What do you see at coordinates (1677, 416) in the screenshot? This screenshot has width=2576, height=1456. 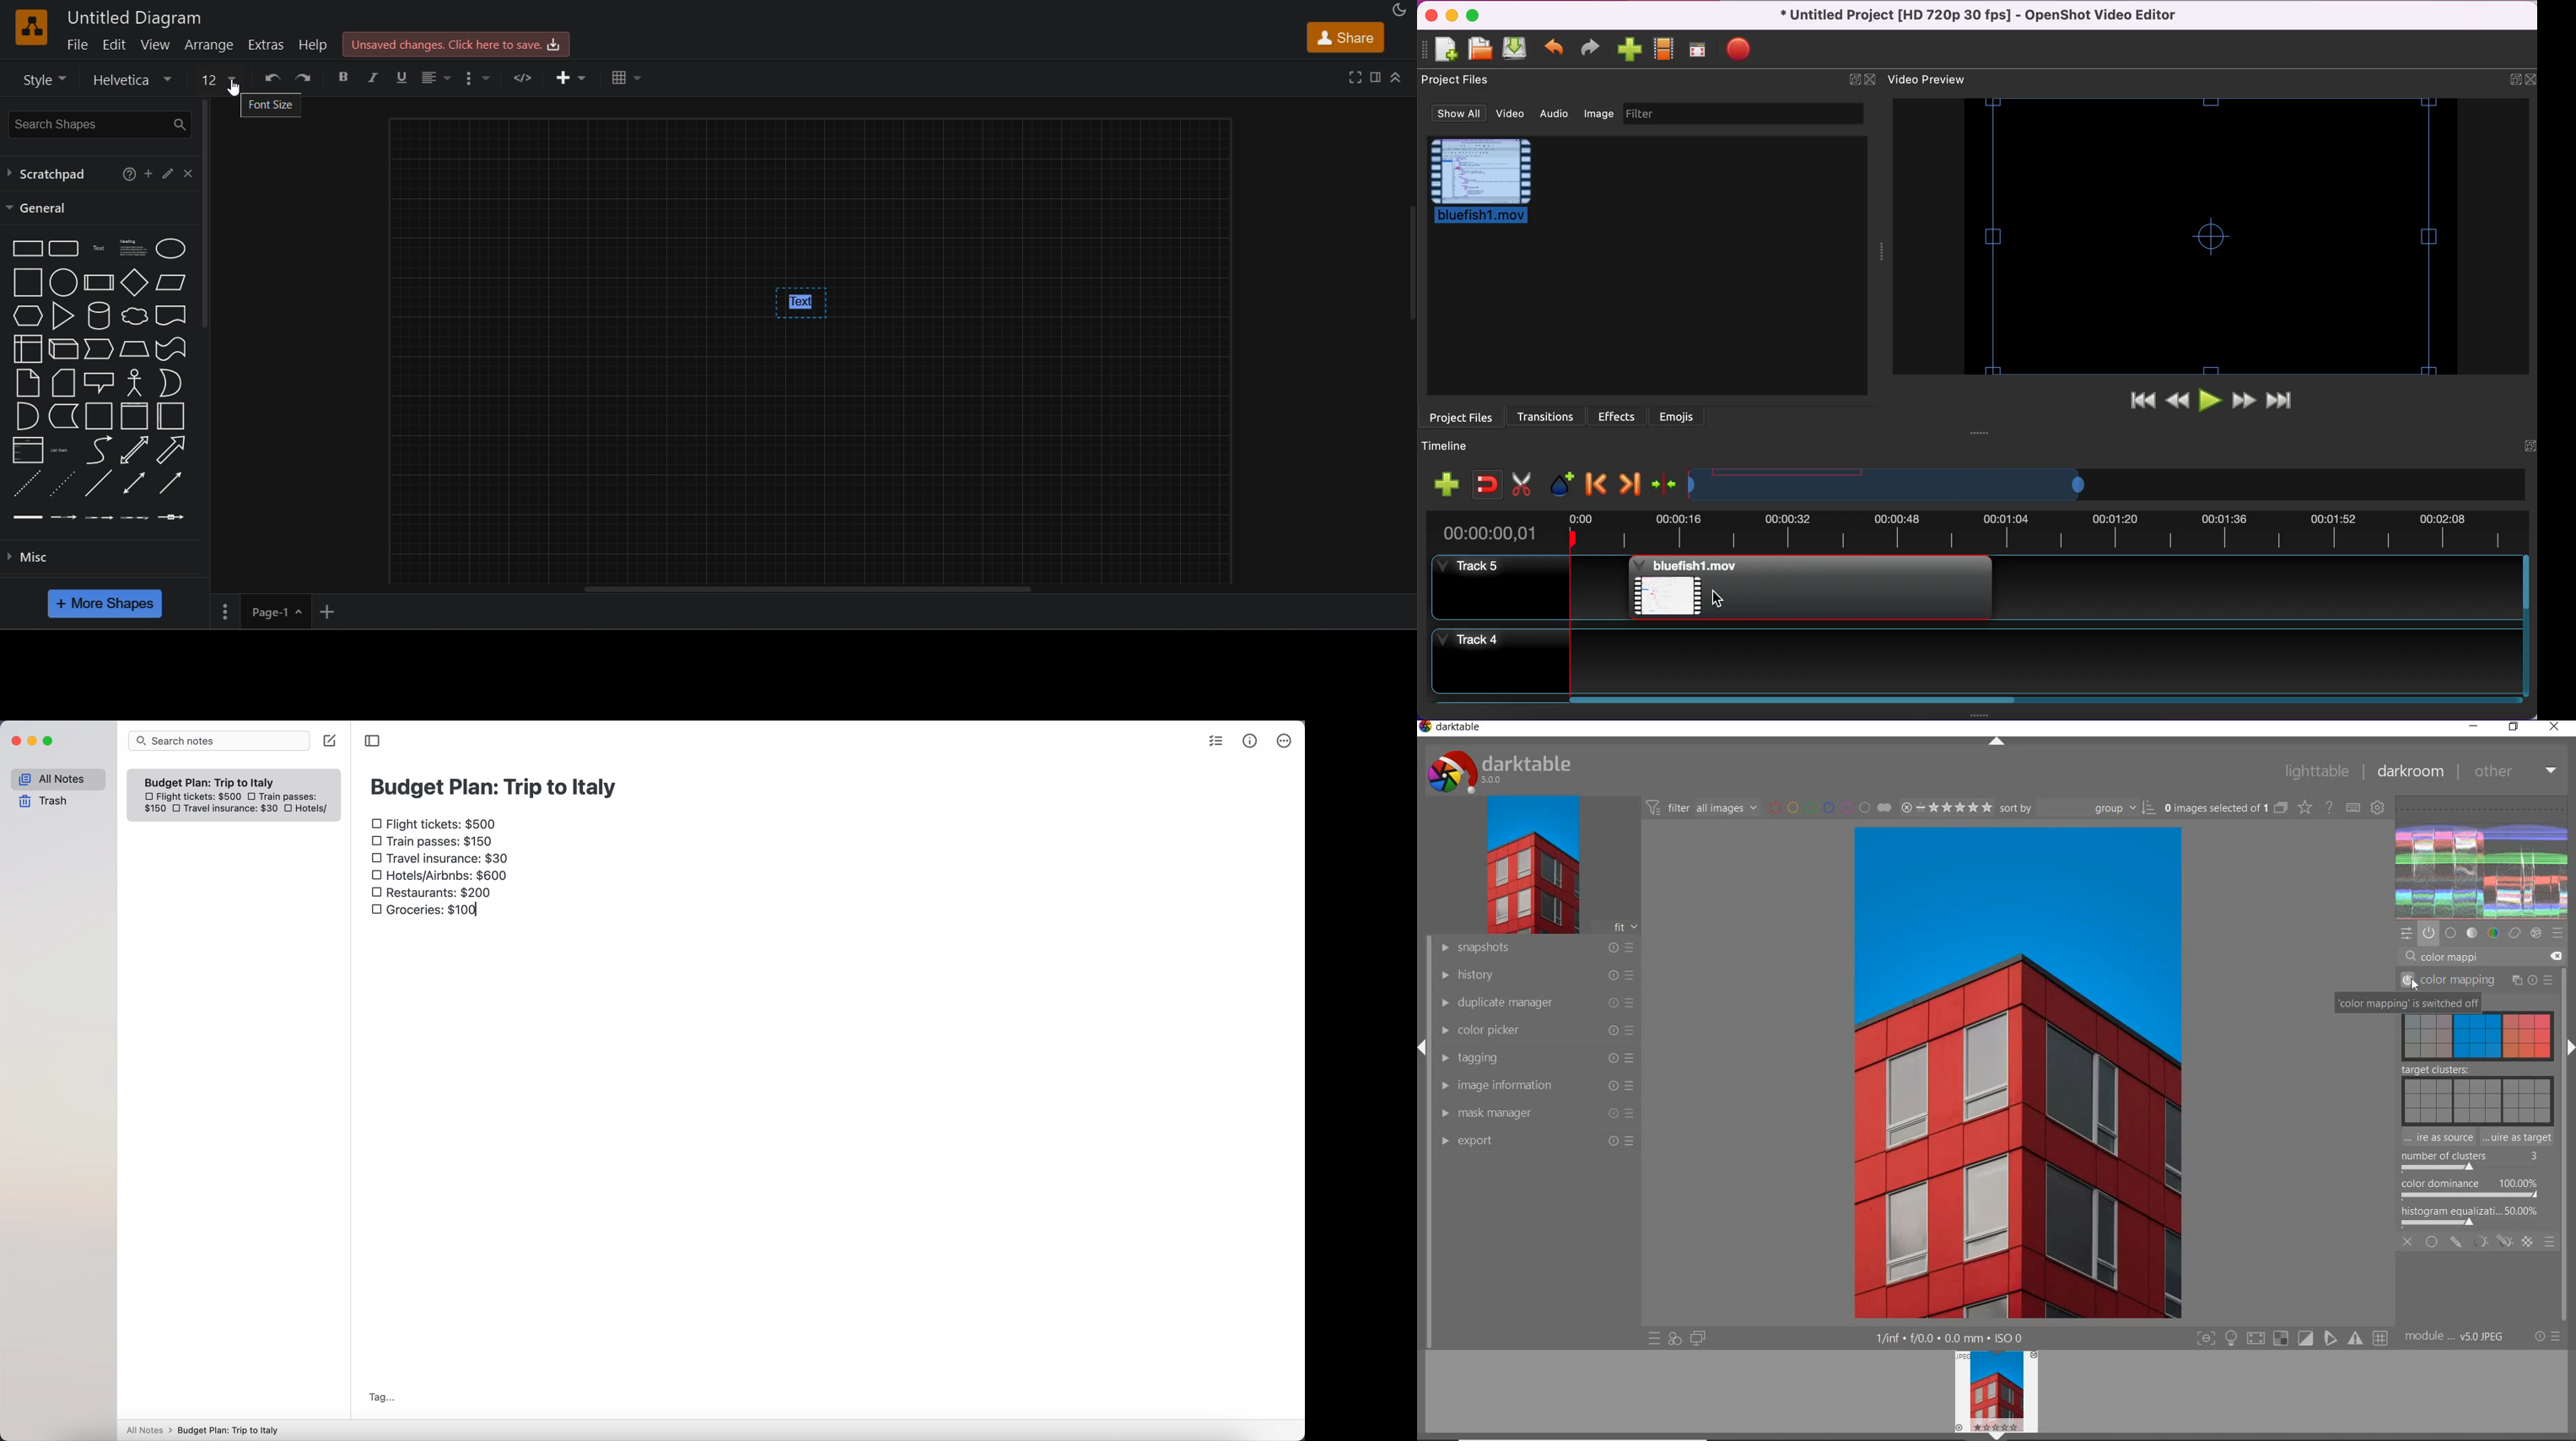 I see `emojis` at bounding box center [1677, 416].